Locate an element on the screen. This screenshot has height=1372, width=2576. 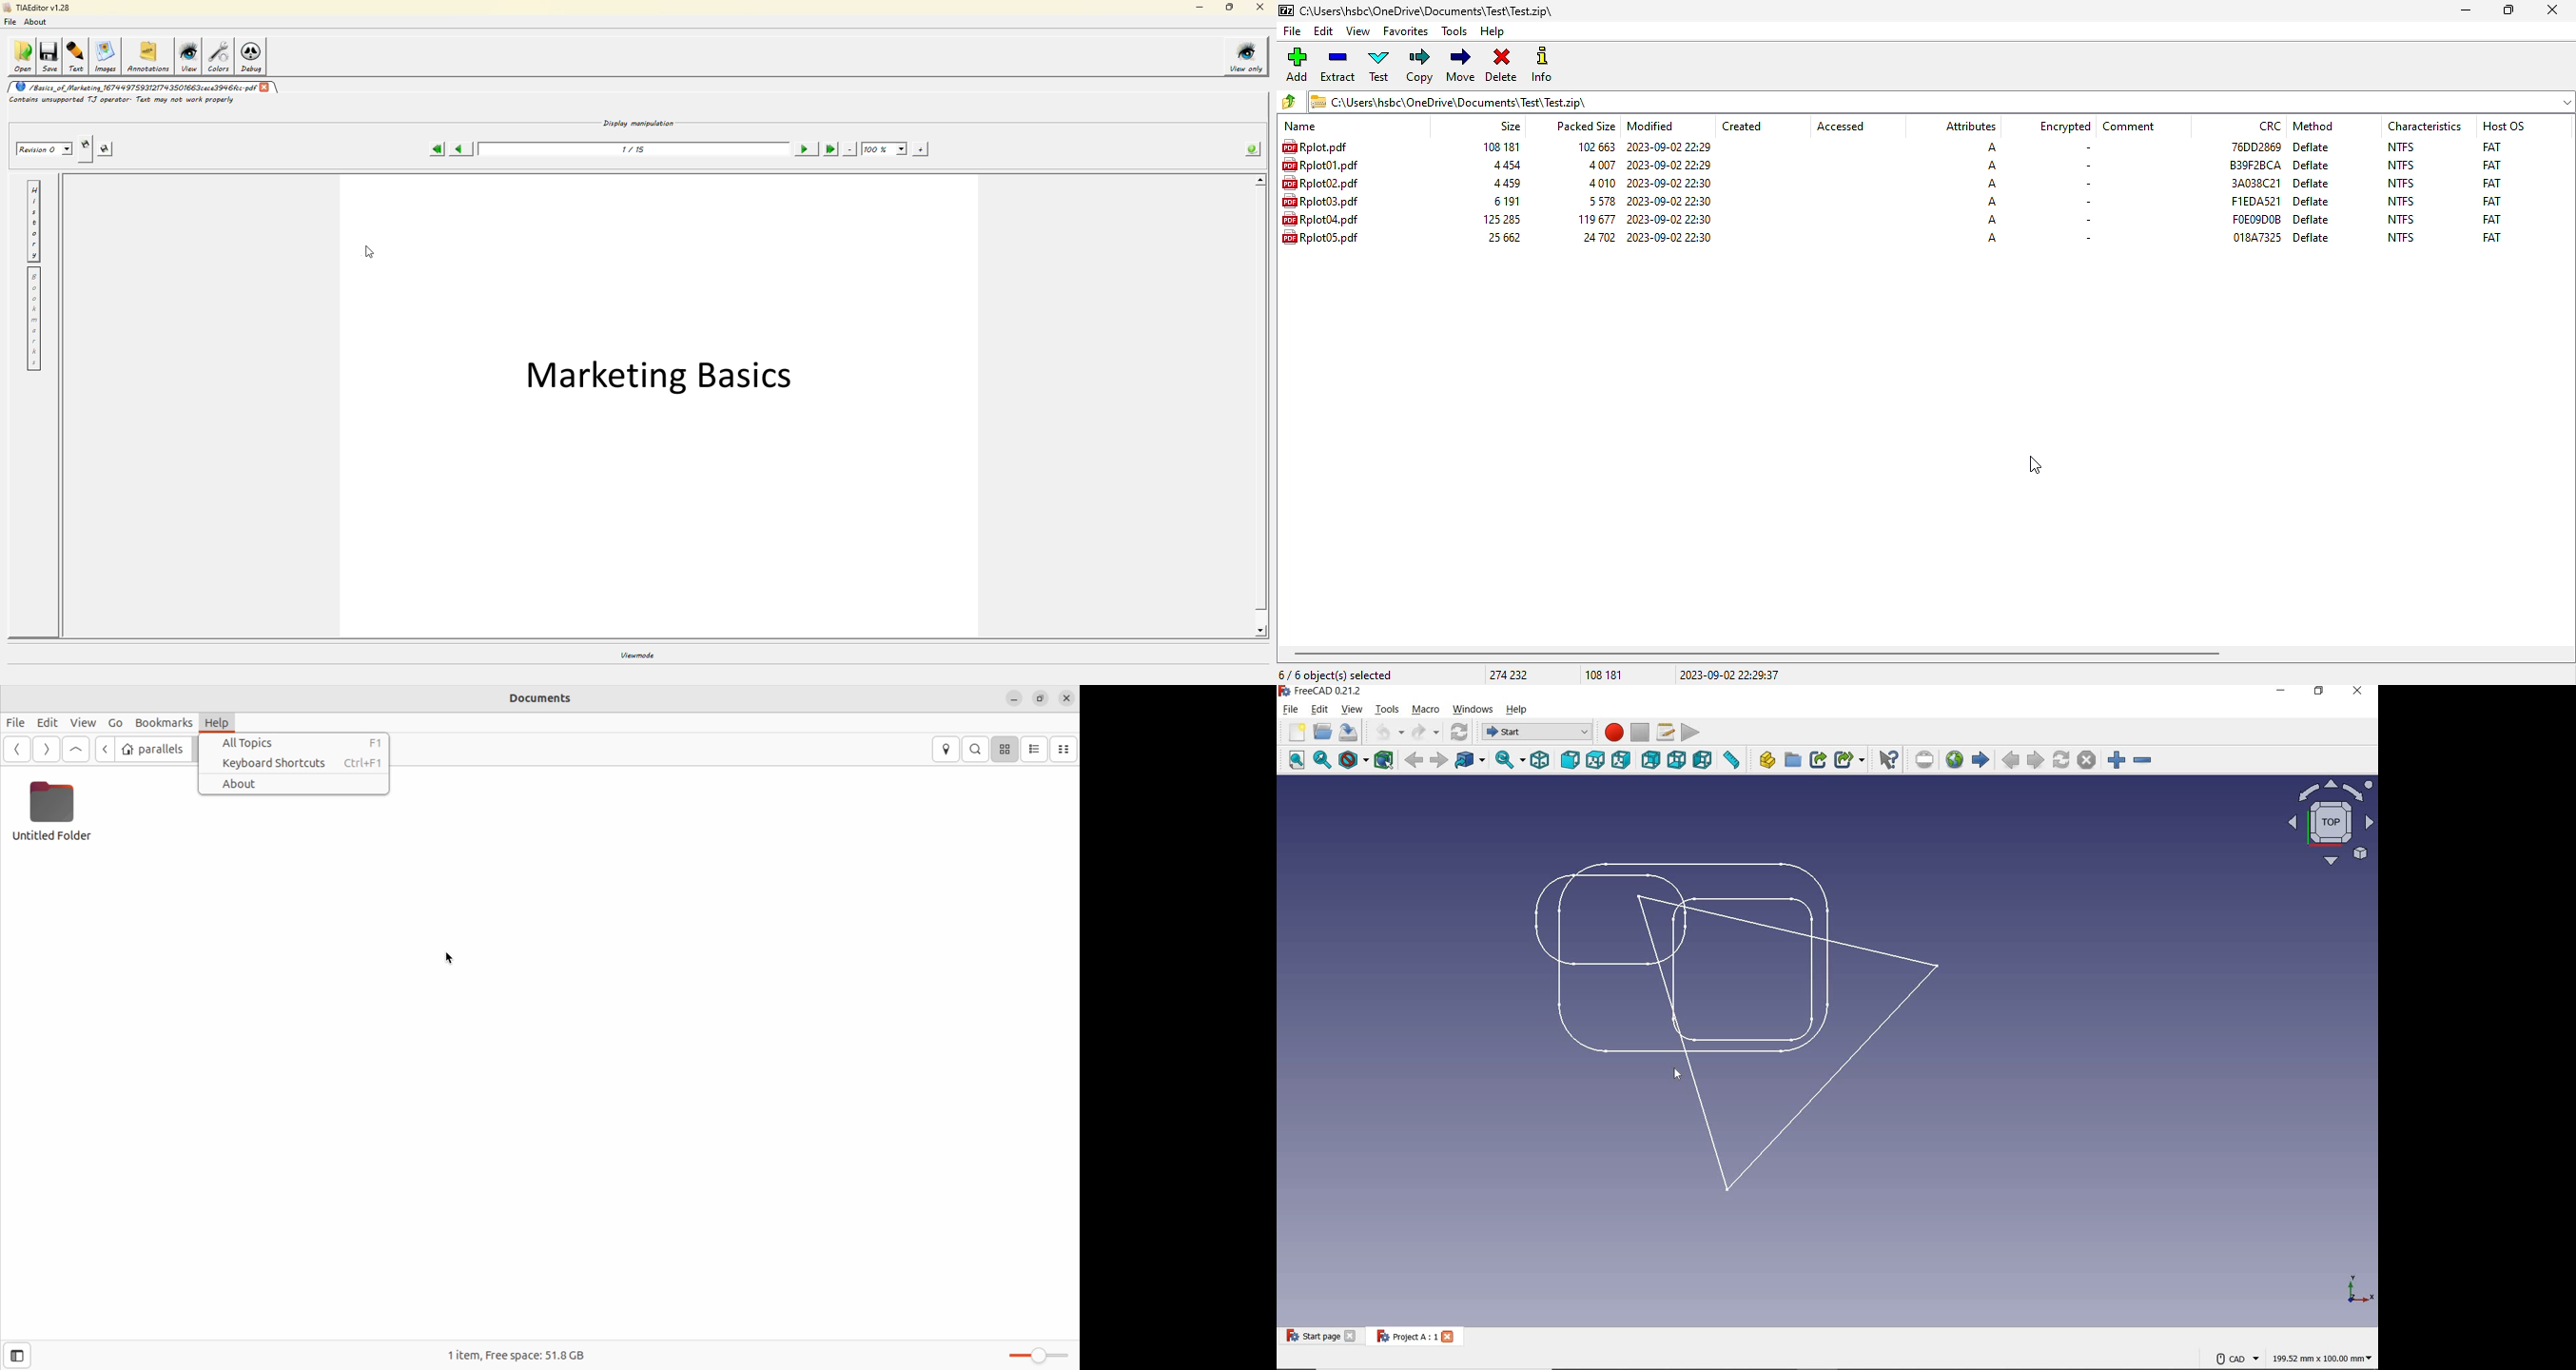
bookmark is located at coordinates (163, 722).